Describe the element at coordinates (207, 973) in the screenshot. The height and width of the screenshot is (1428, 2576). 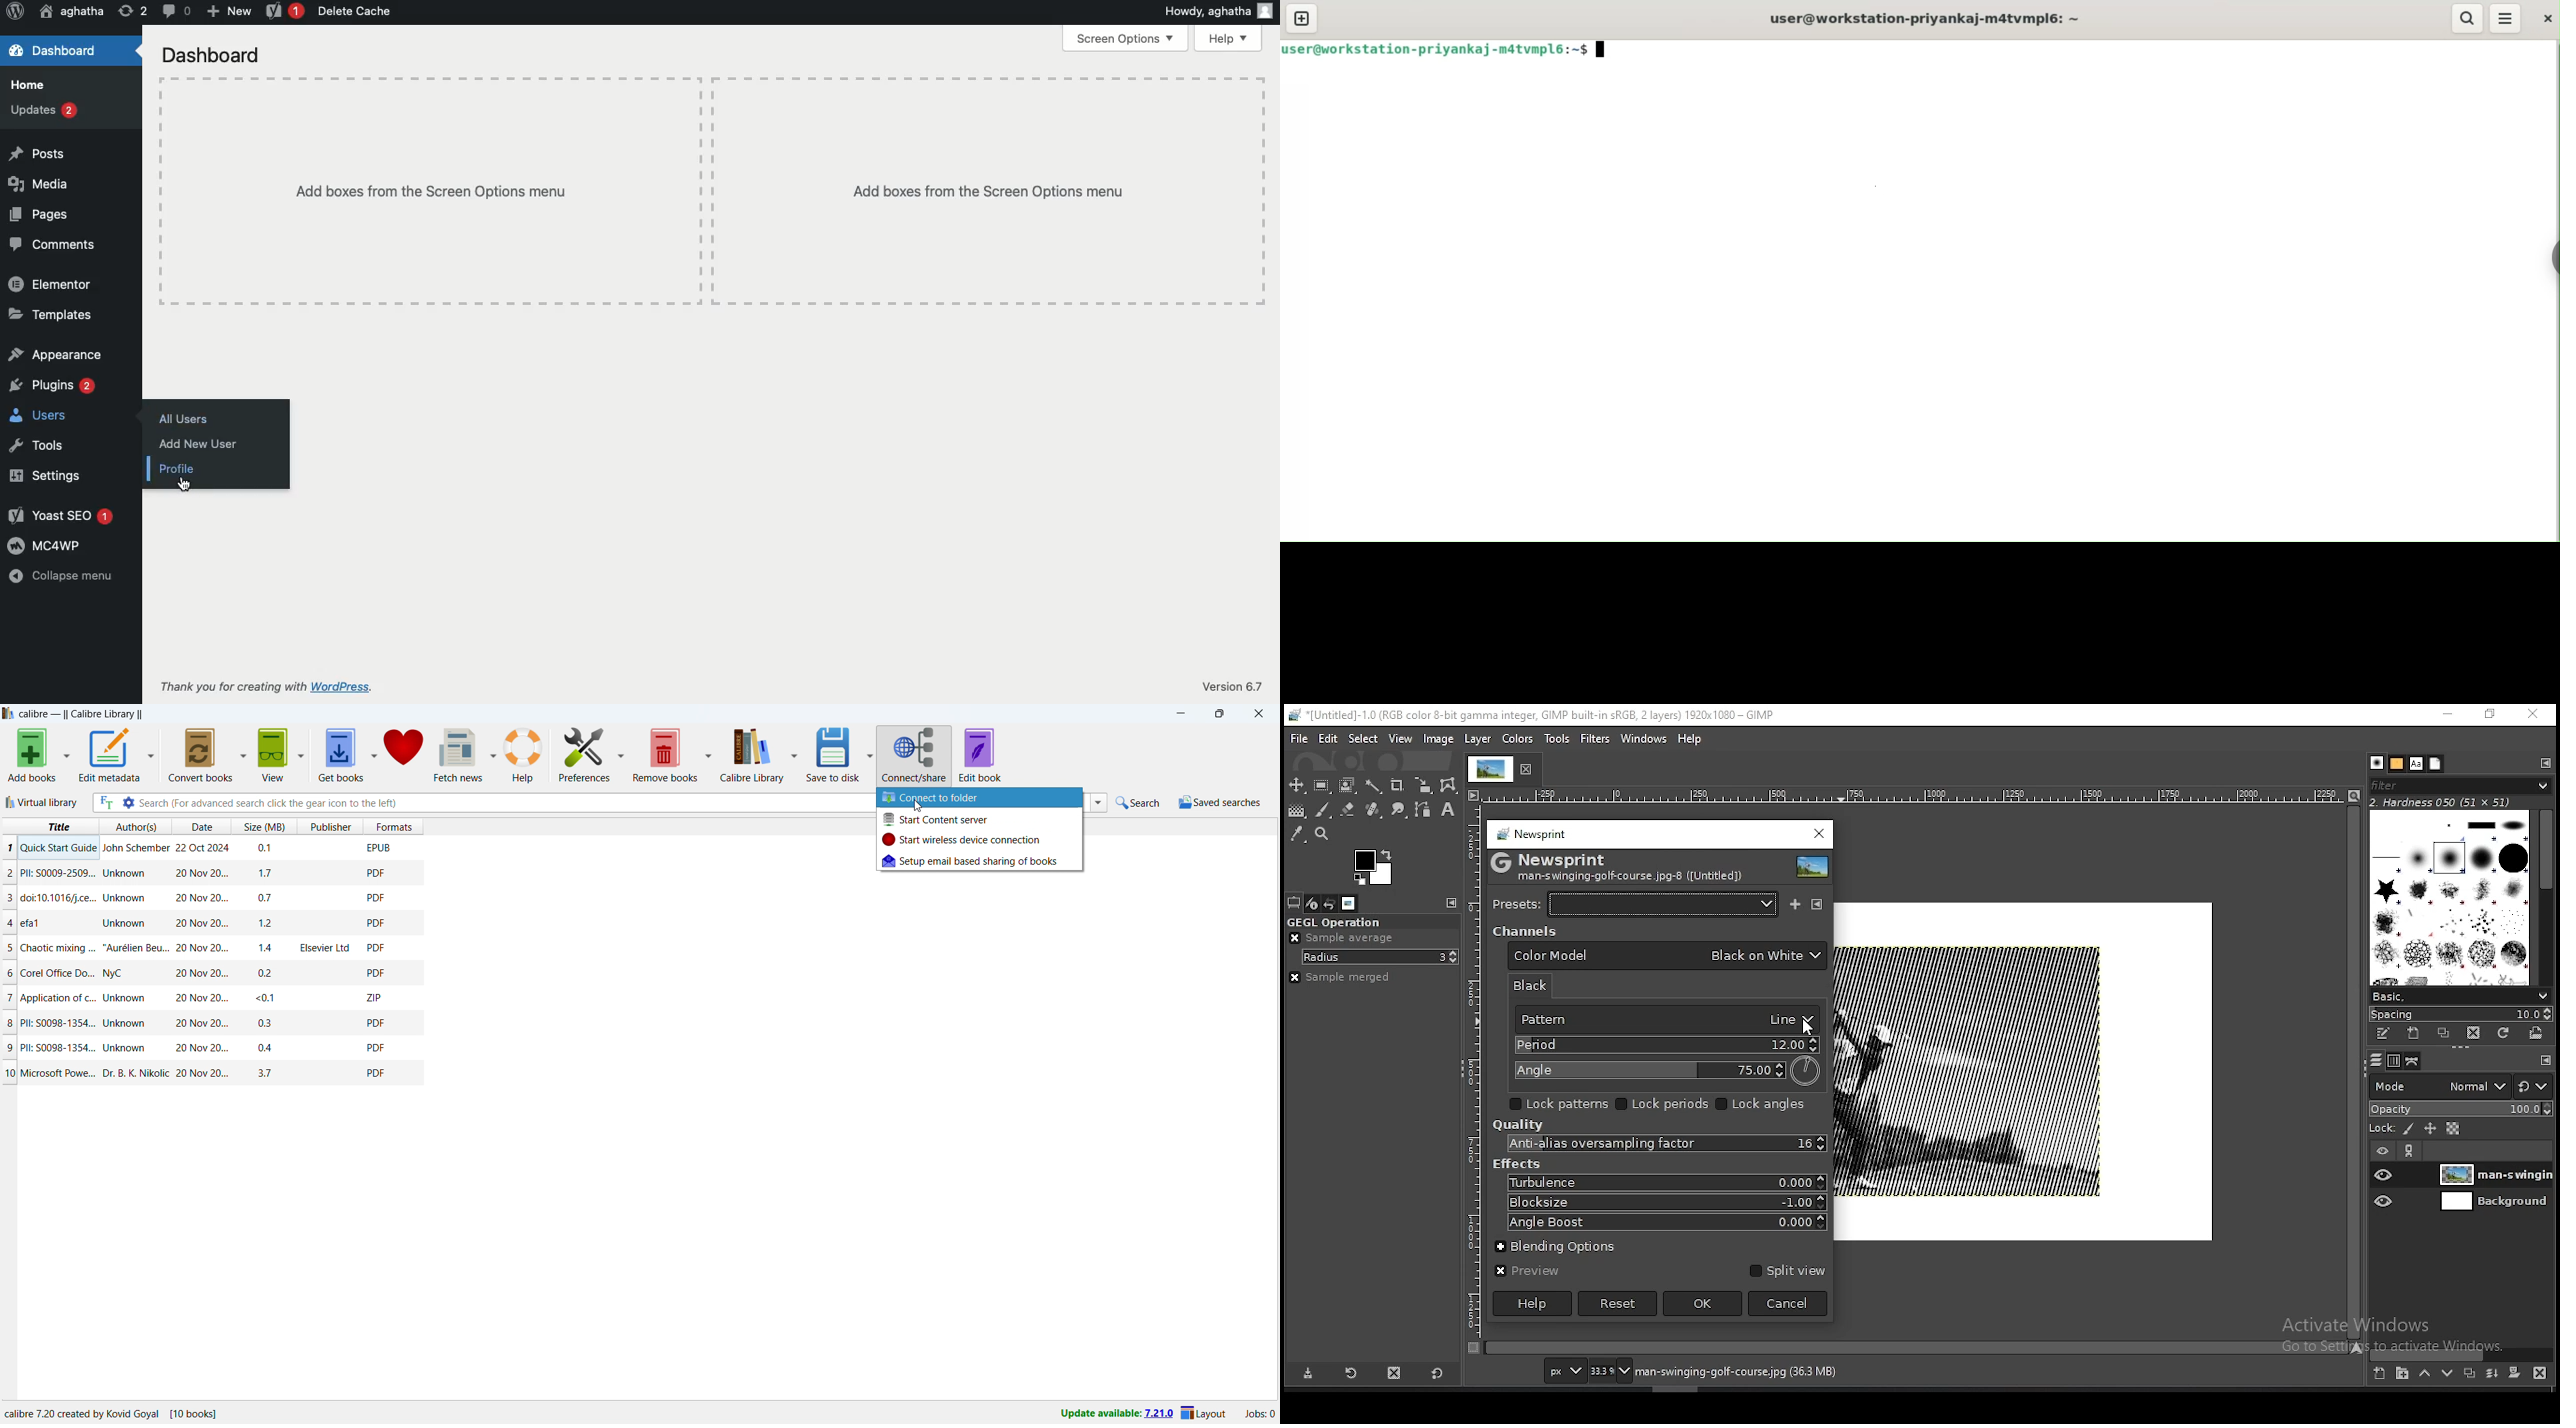
I see `one book entry` at that location.